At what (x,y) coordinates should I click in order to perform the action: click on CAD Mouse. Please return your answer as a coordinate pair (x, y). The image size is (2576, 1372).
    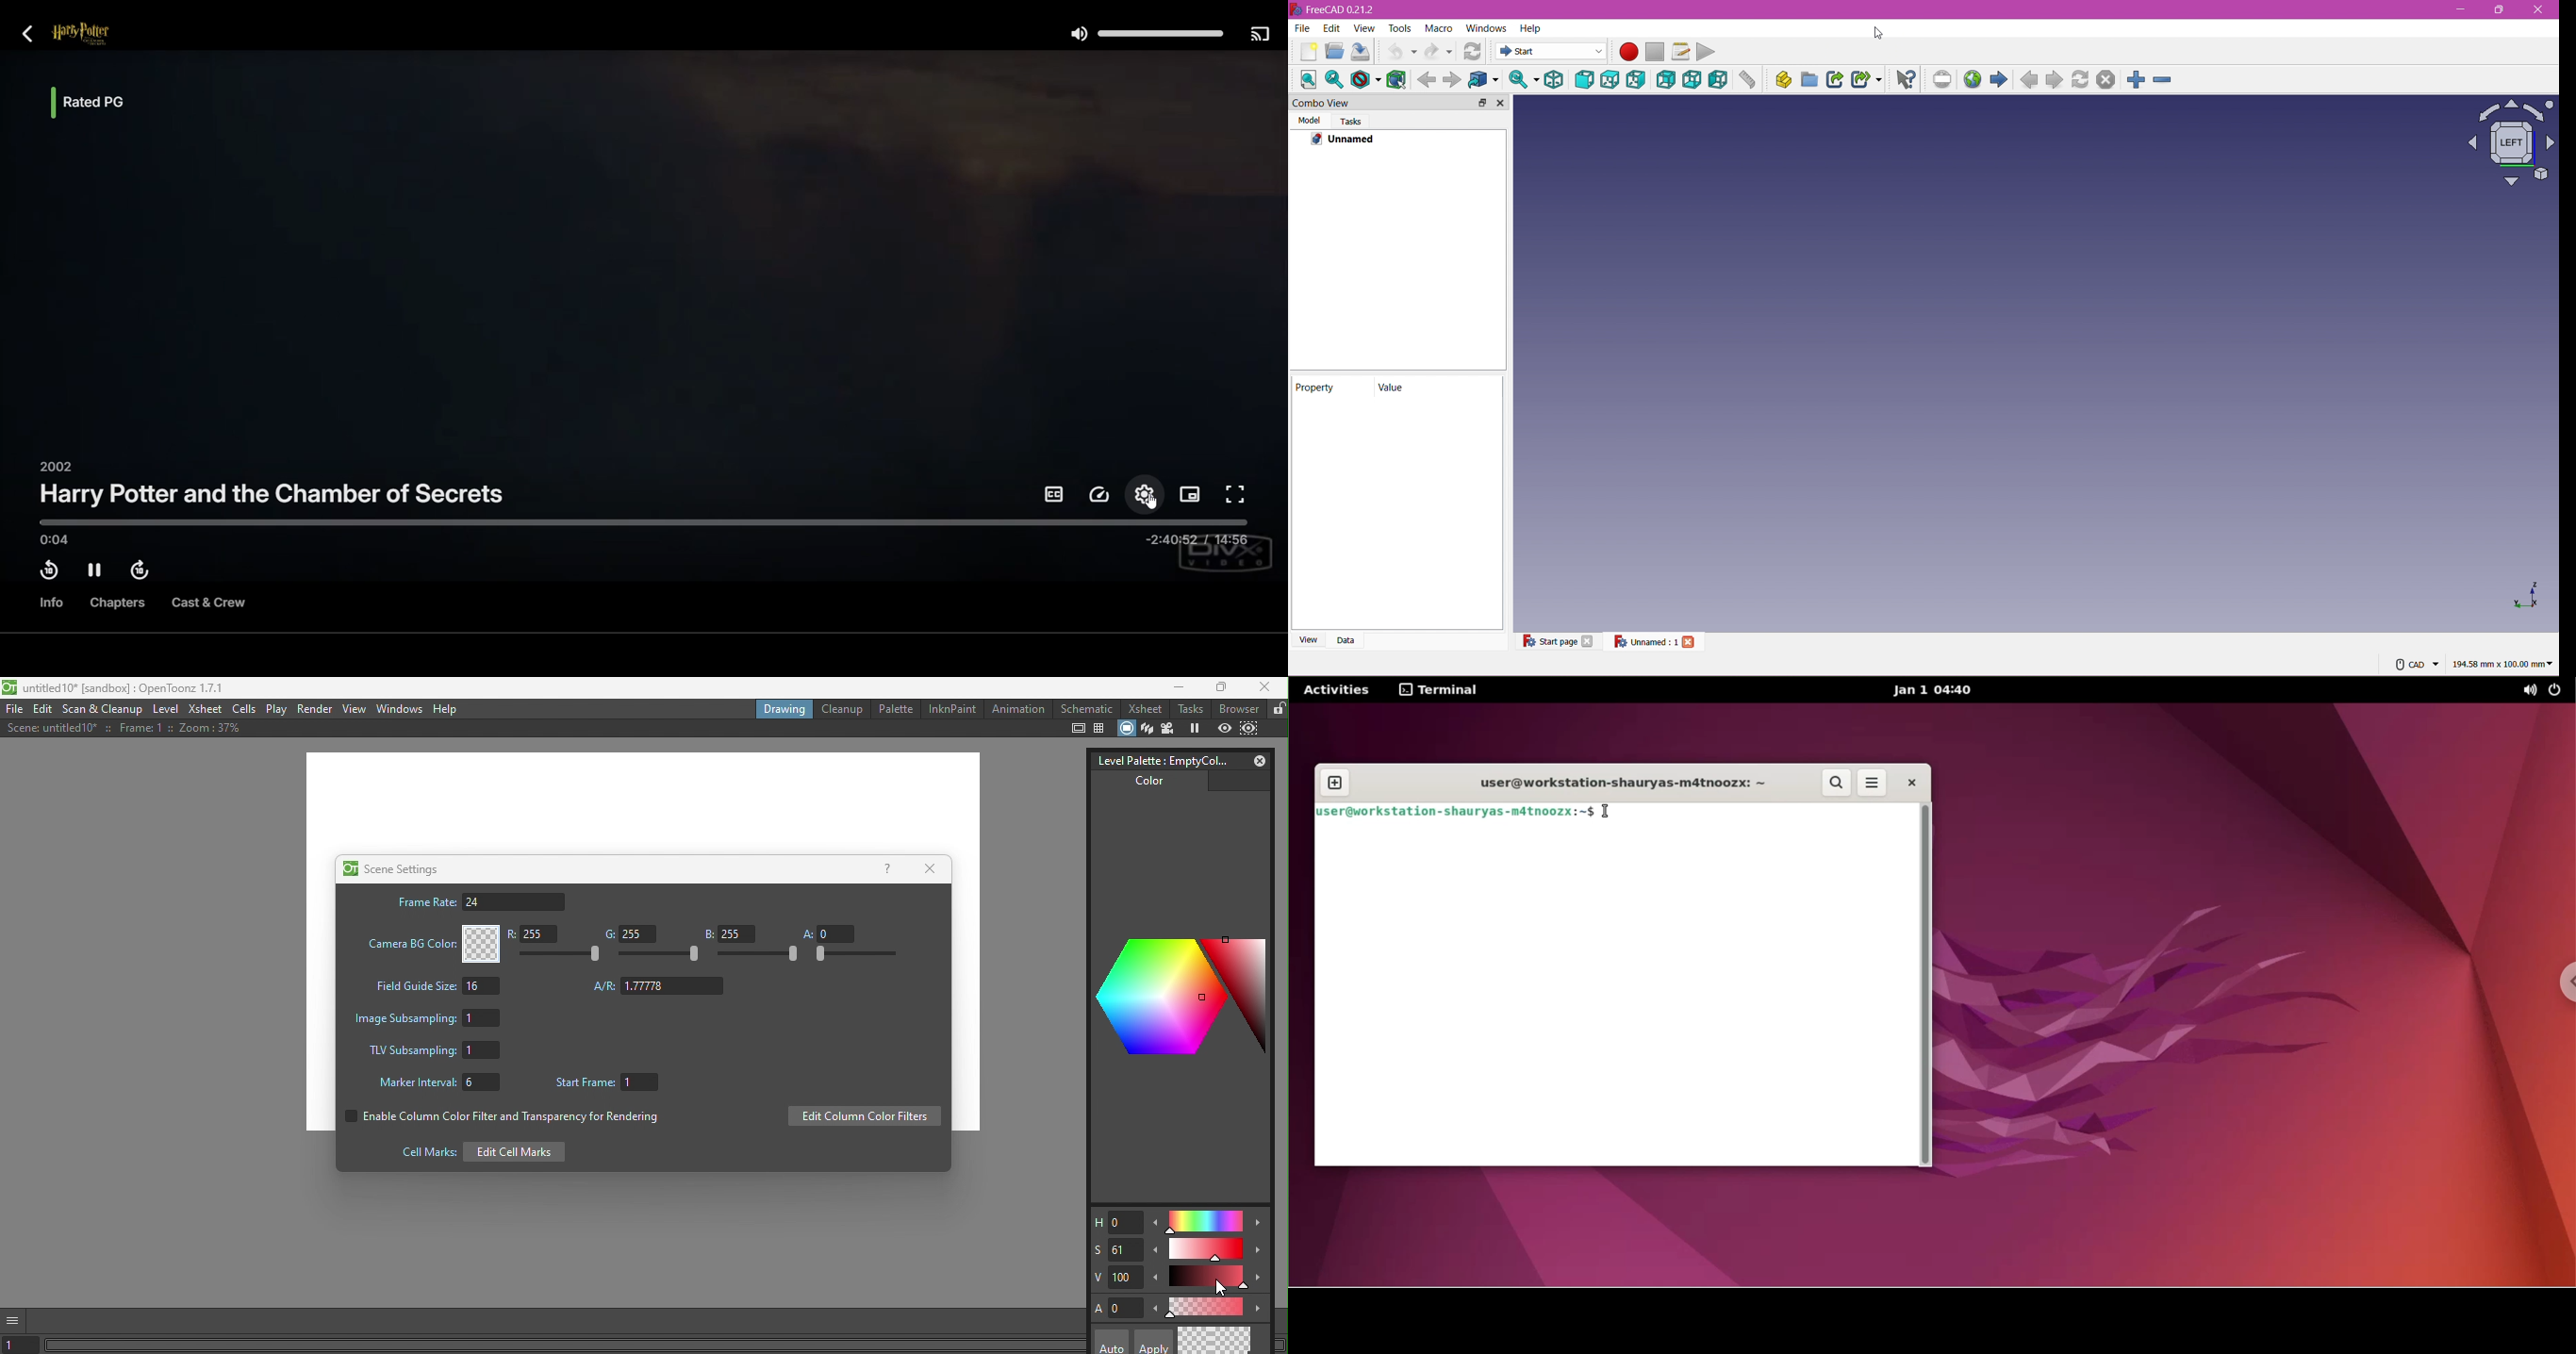
    Looking at the image, I should click on (2417, 662).